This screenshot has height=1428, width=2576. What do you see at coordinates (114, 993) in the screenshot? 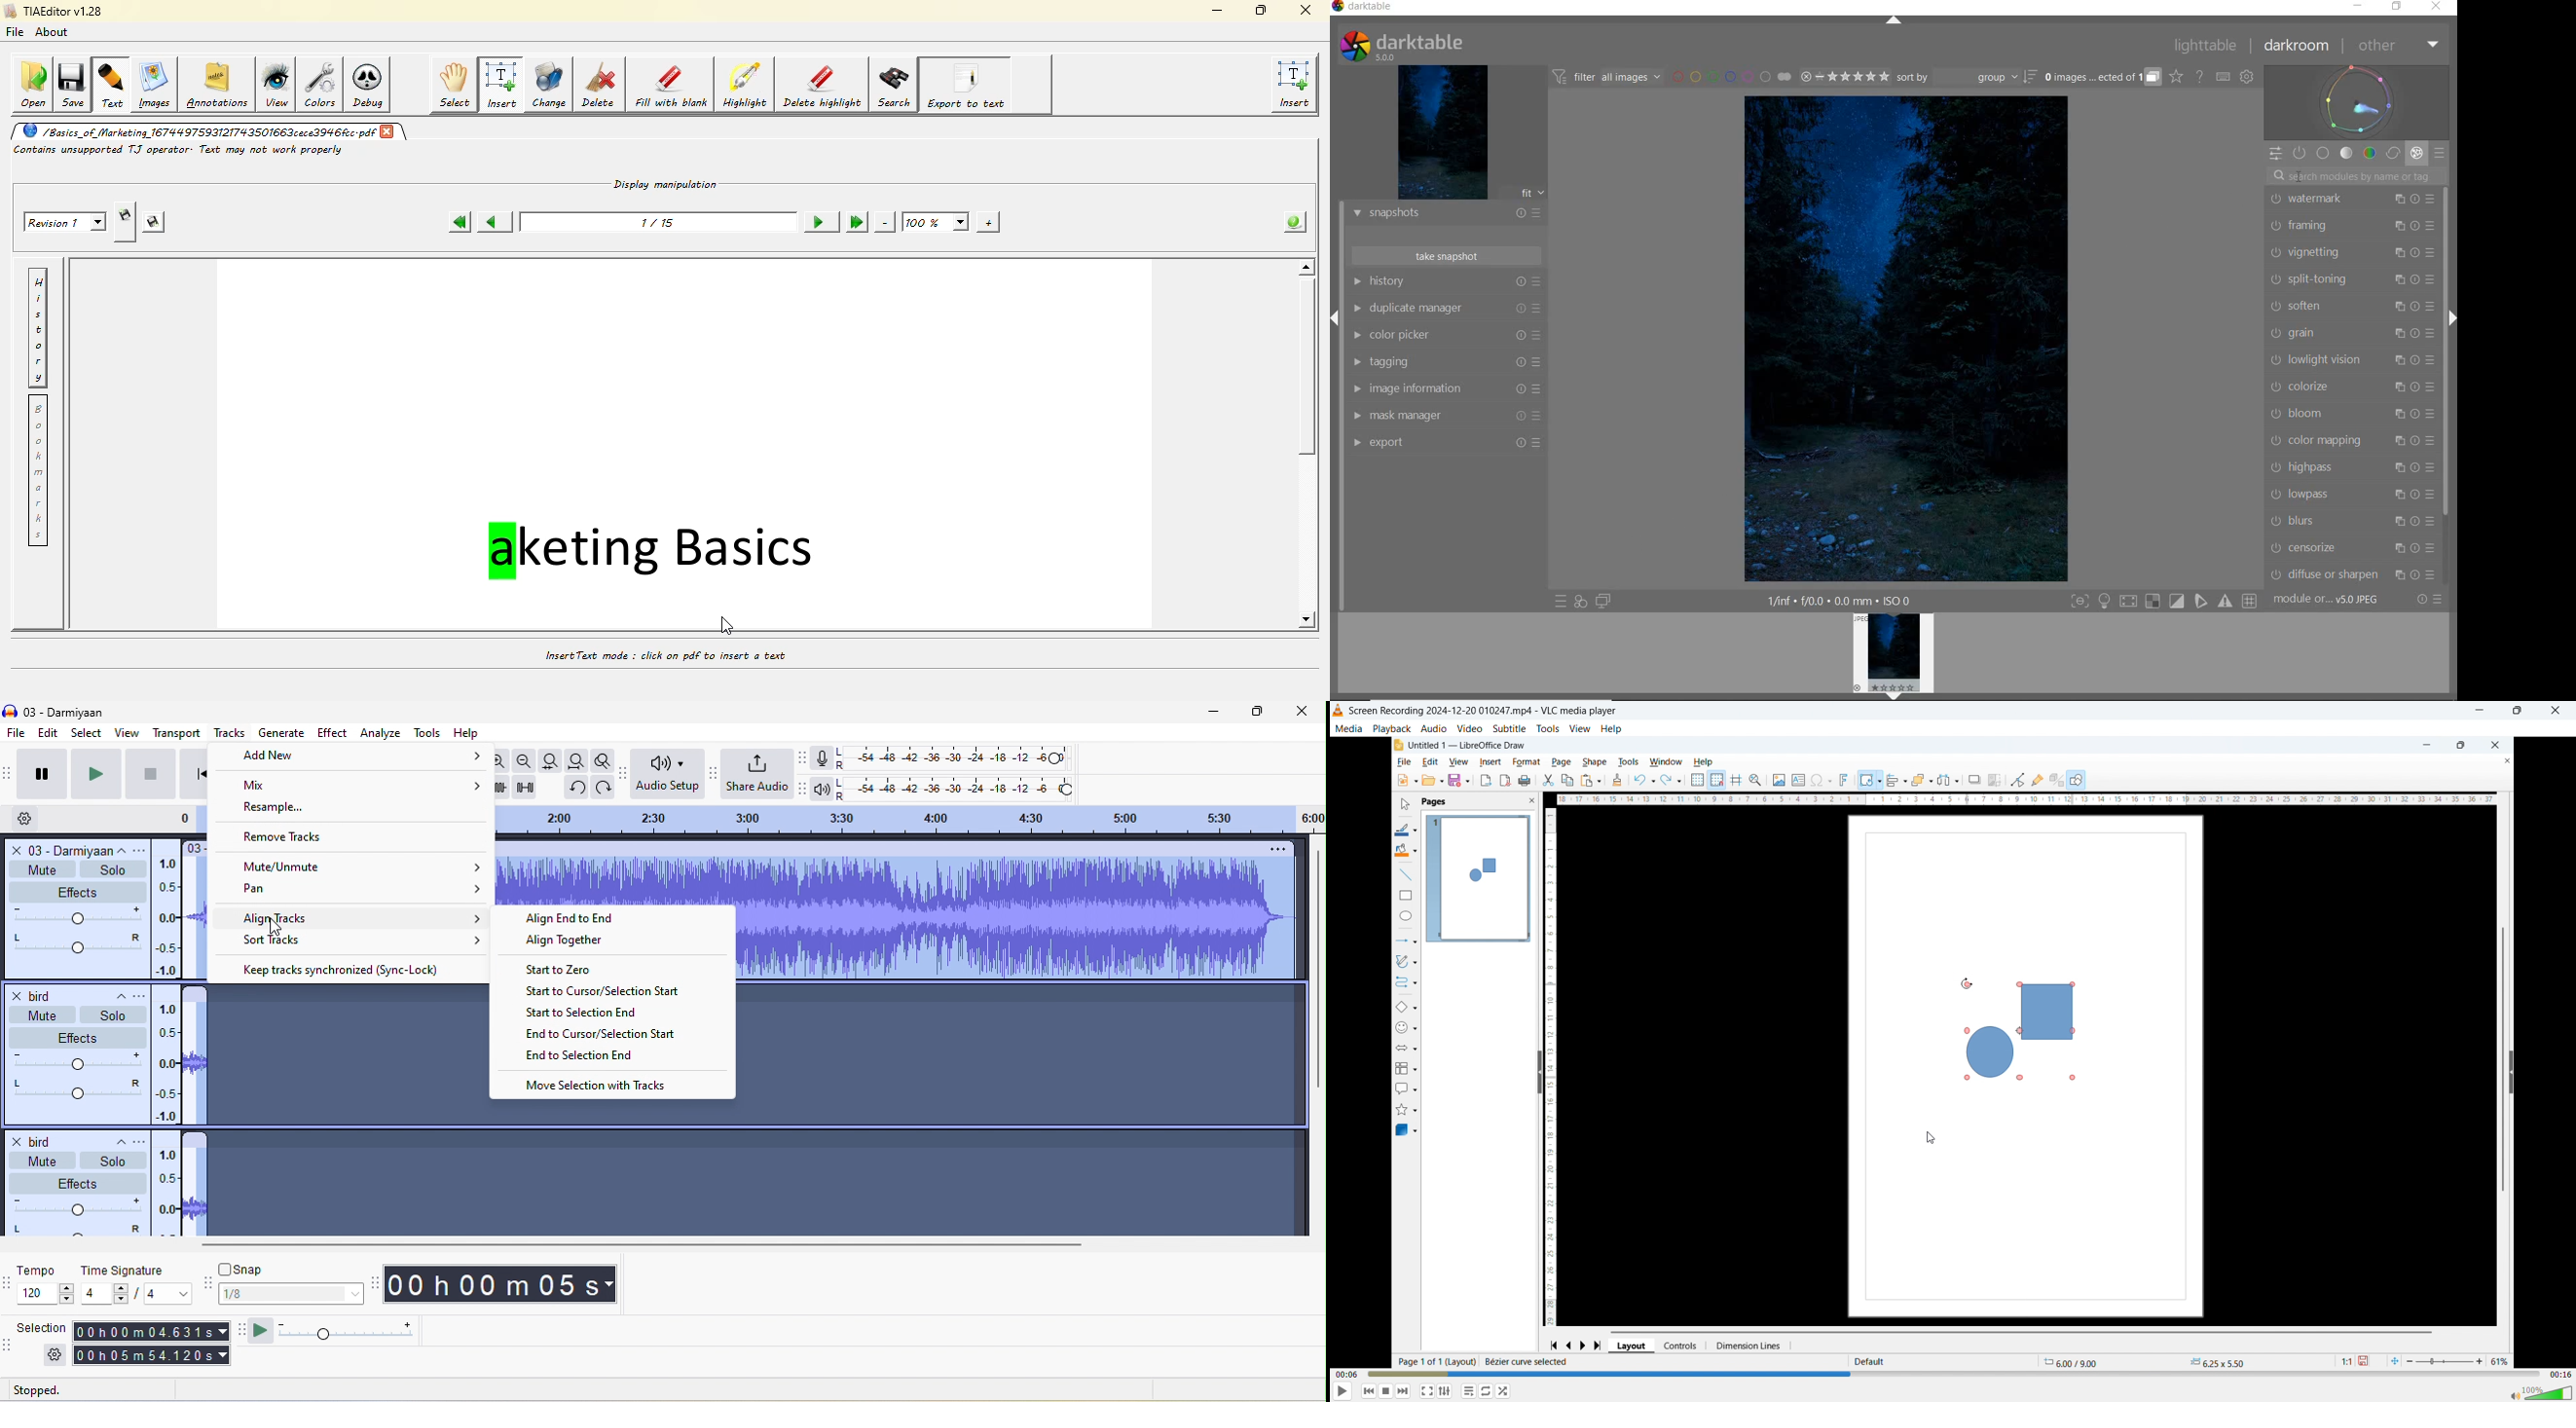
I see `collapse` at bounding box center [114, 993].